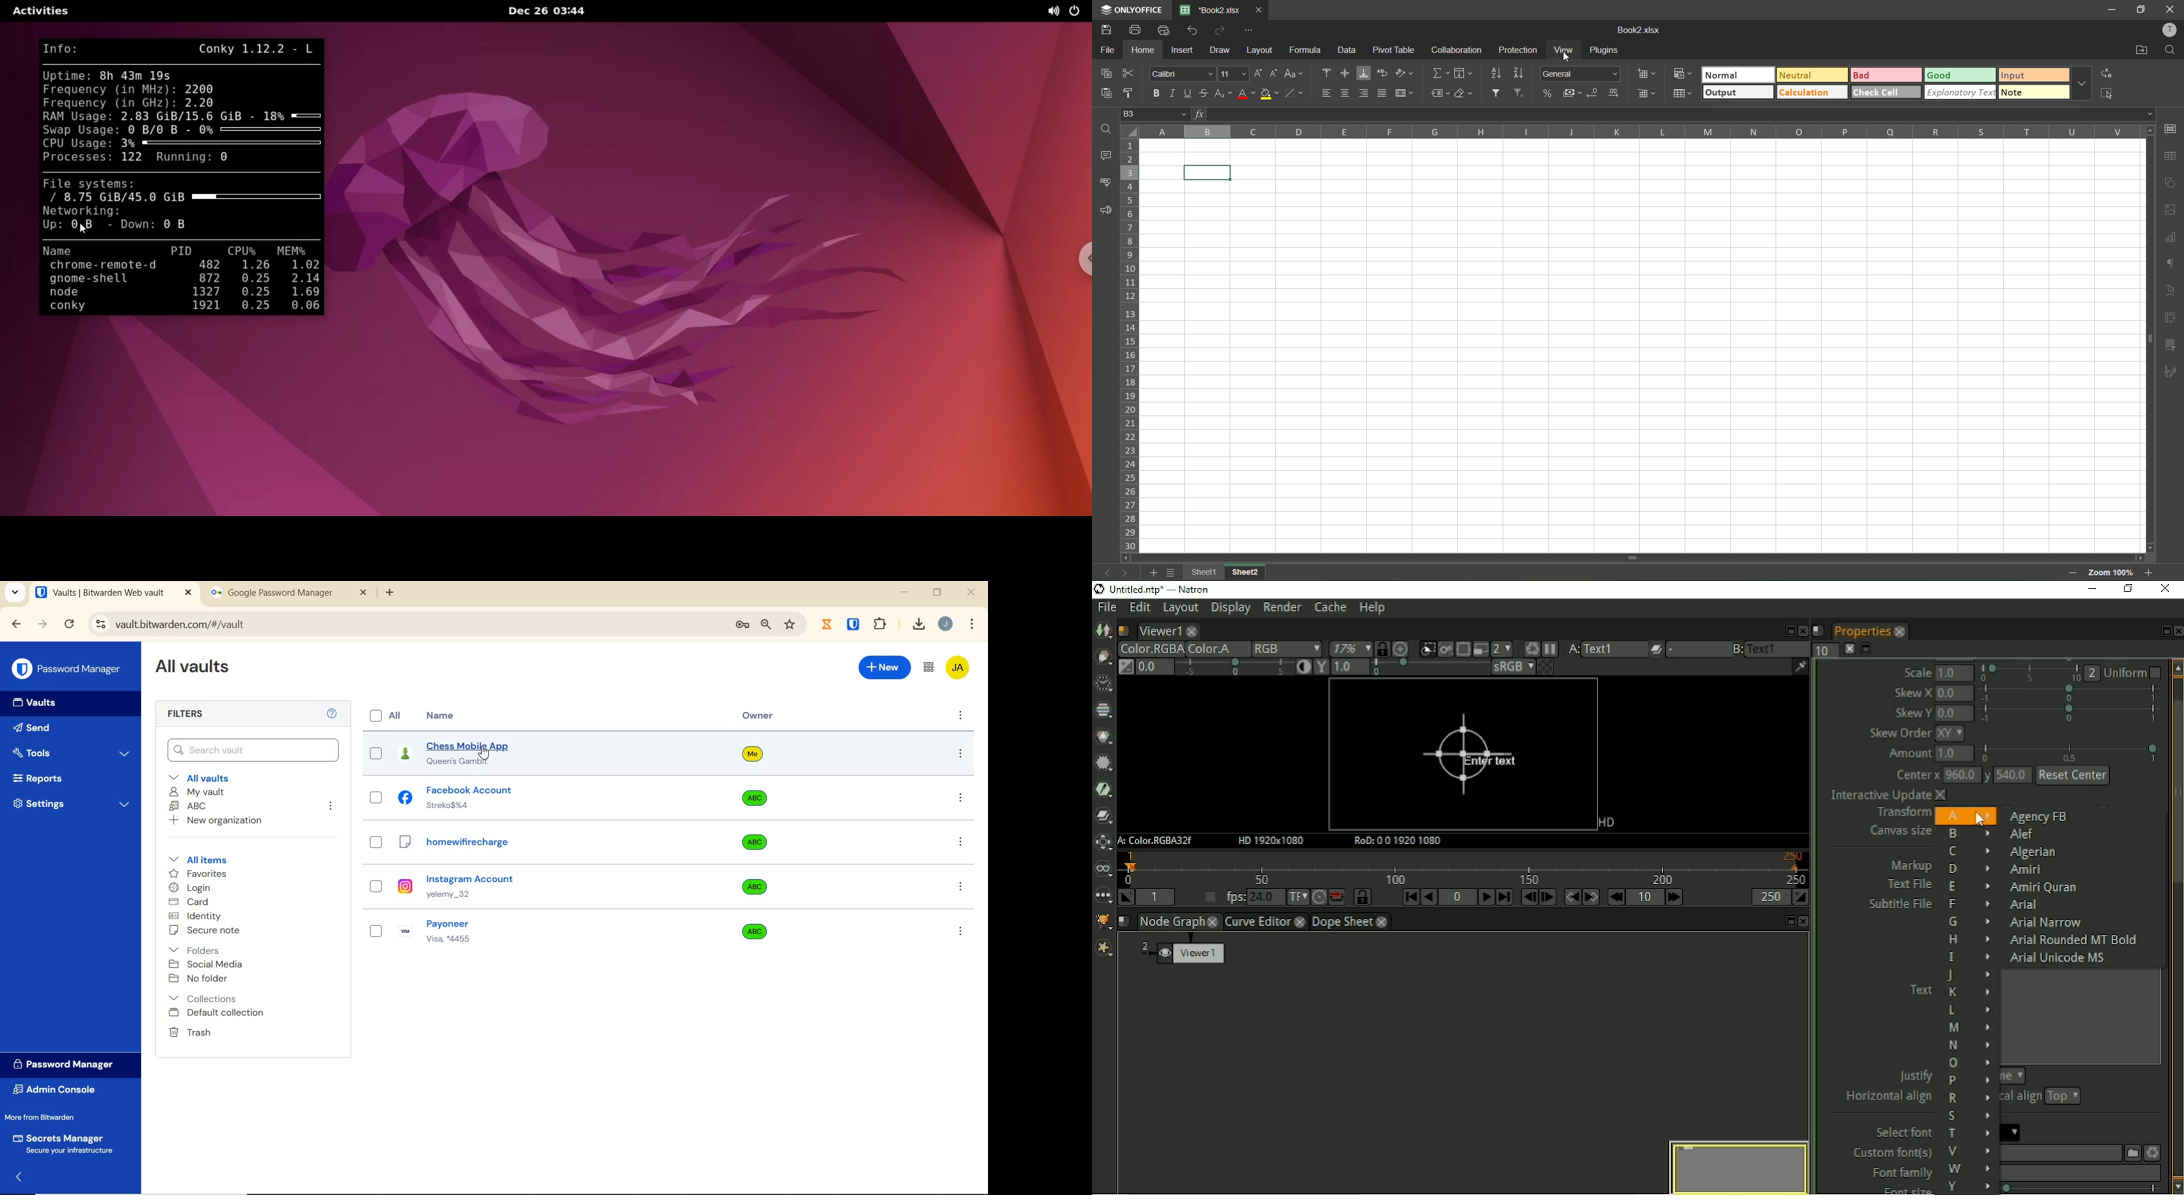 Image resolution: width=2184 pixels, height=1204 pixels. I want to click on cell, so click(1208, 173).